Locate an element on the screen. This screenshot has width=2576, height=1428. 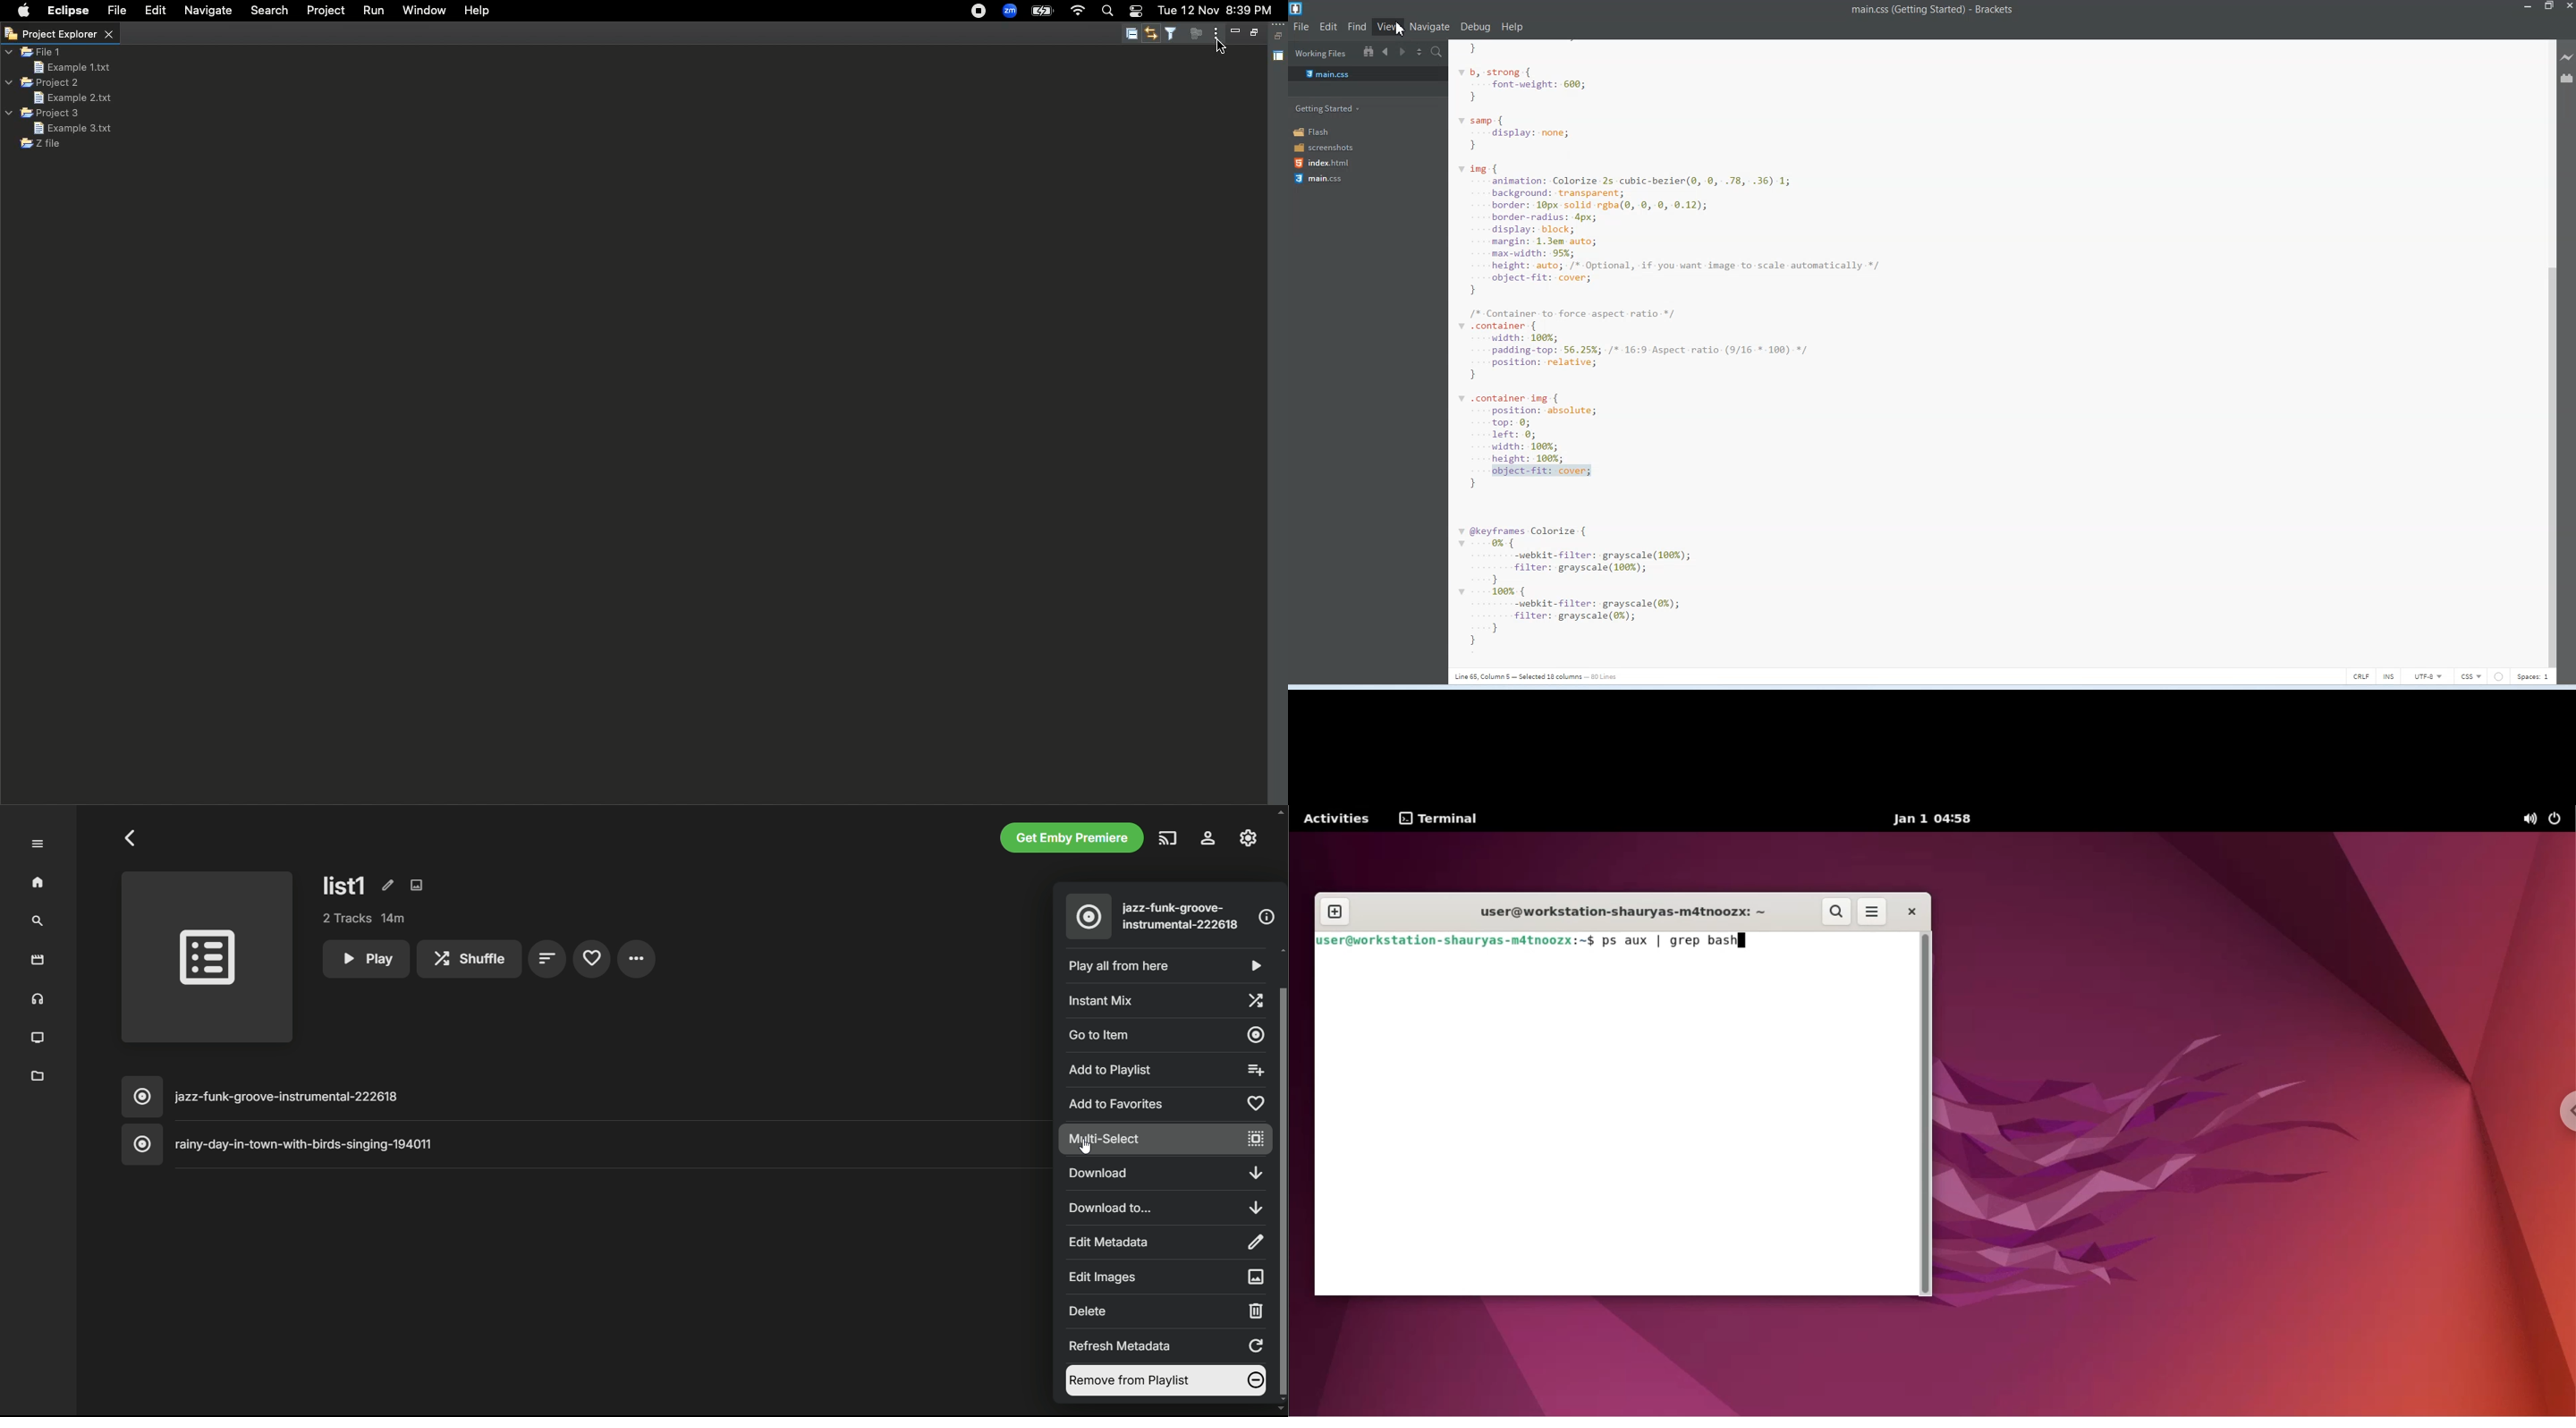
INS is located at coordinates (2390, 675).